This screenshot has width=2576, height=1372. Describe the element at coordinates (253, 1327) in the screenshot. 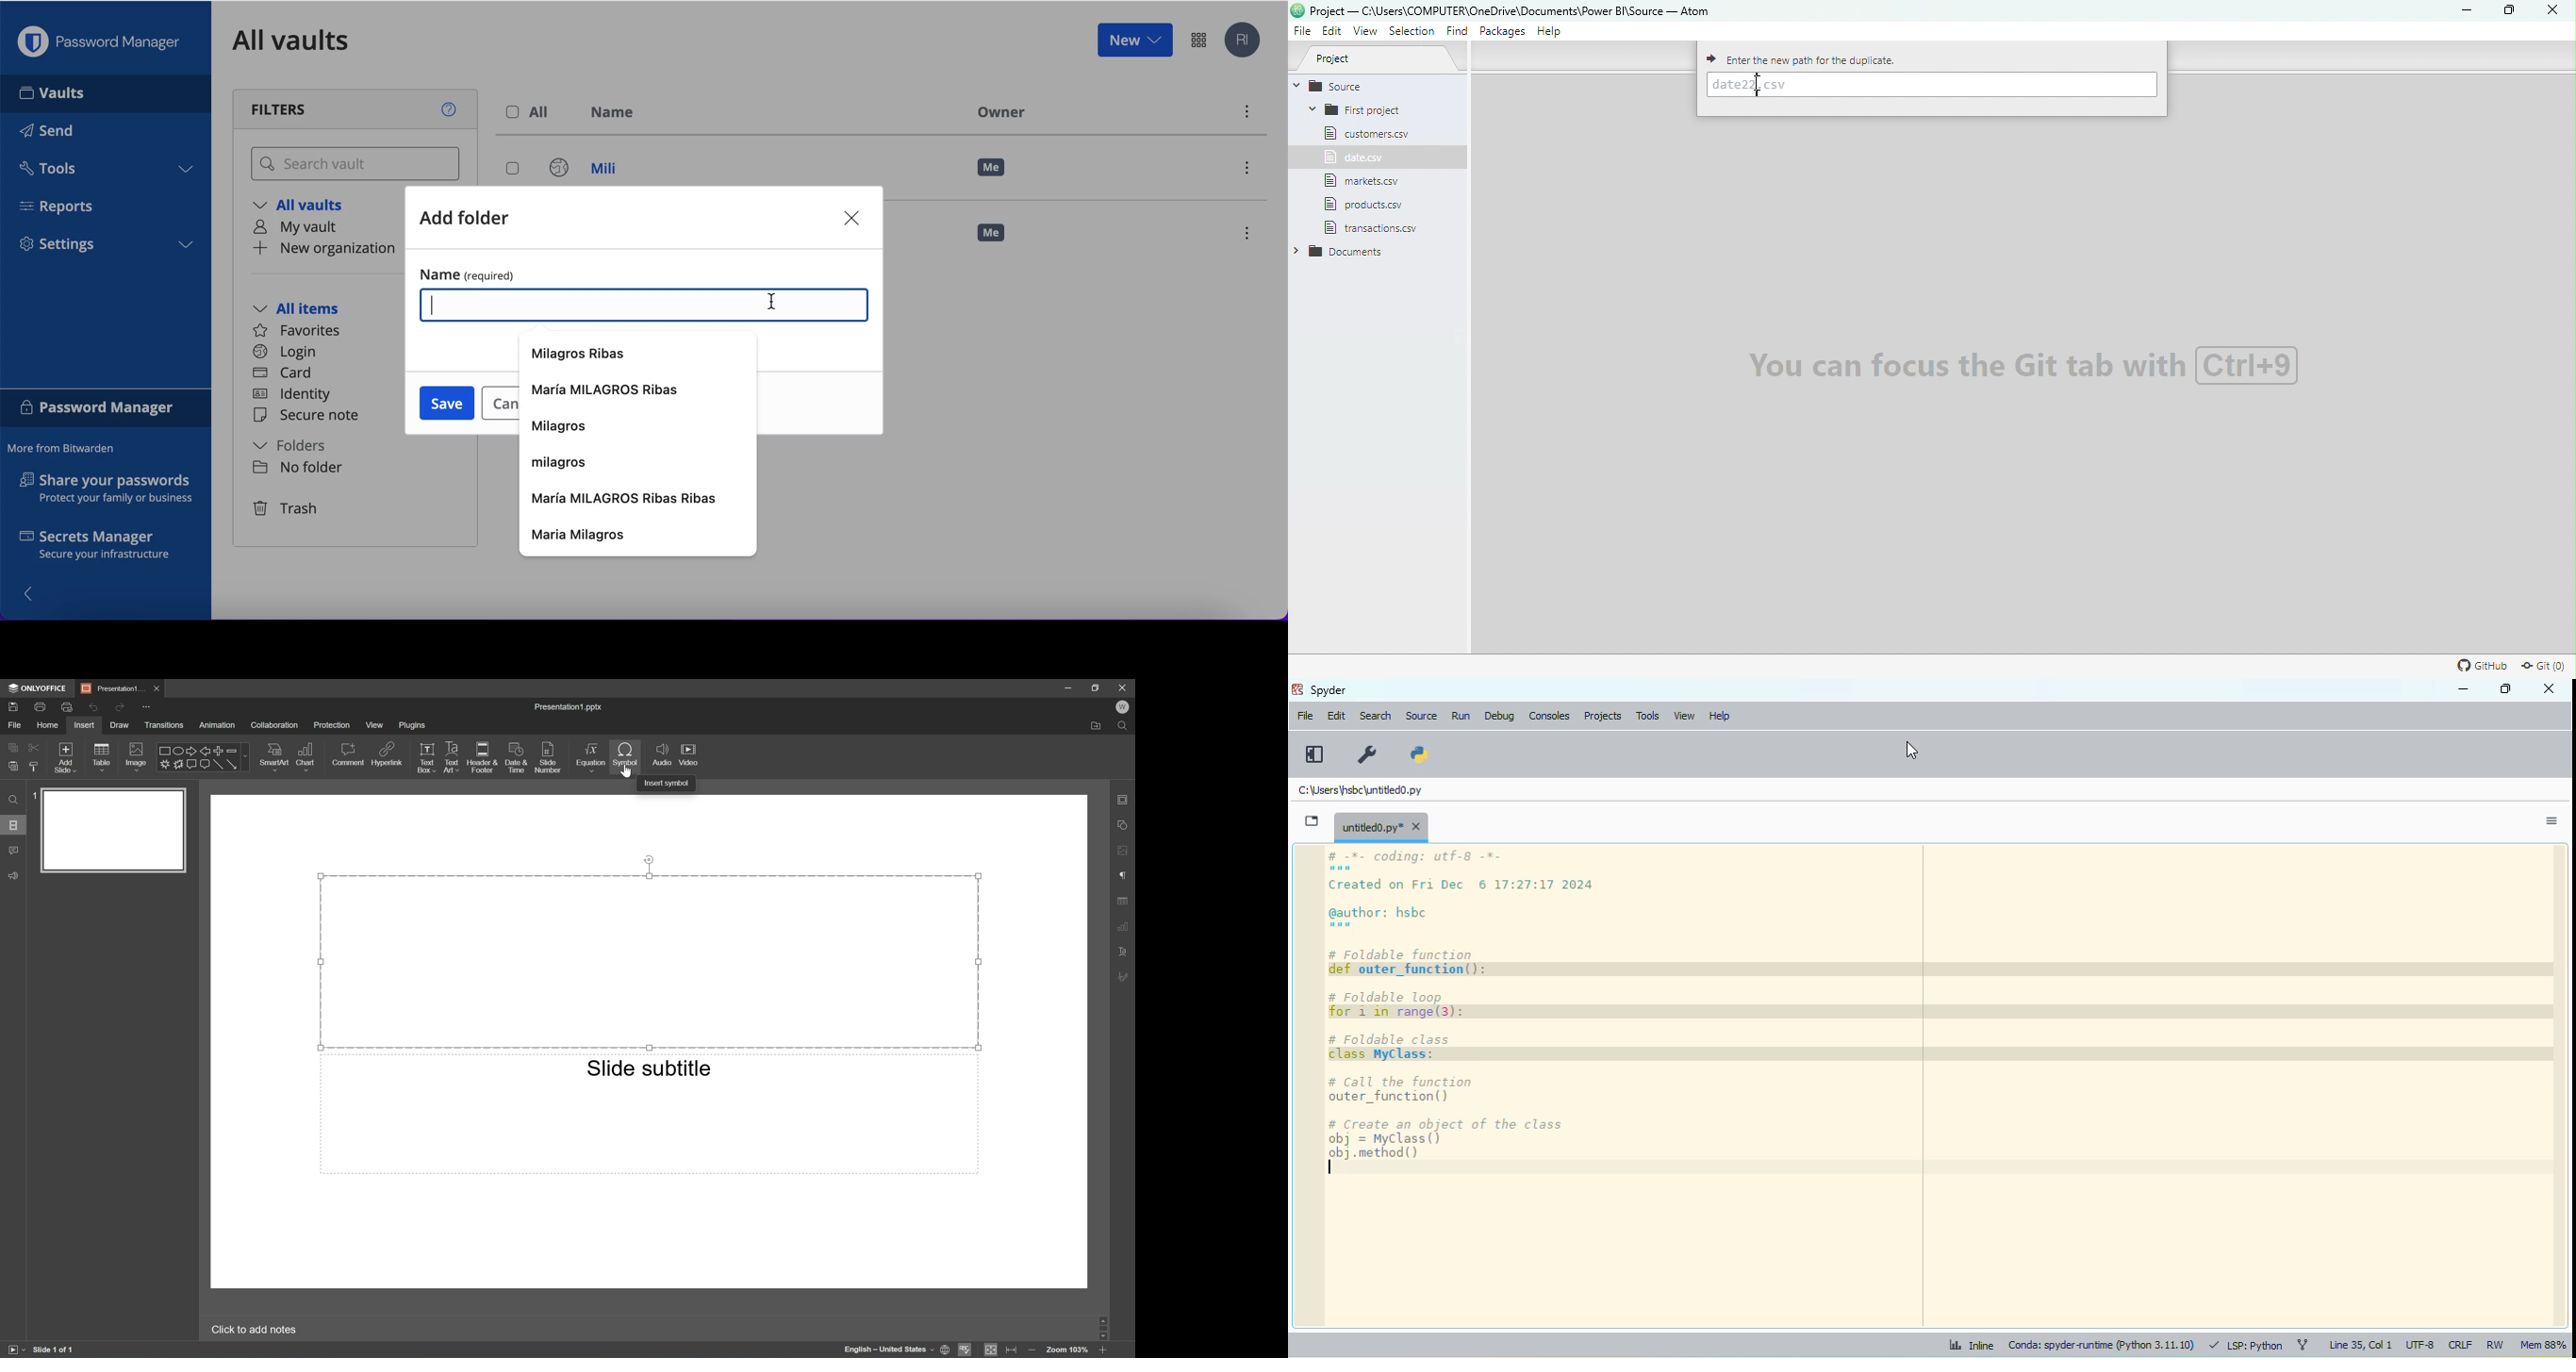

I see `Click to add notes` at that location.